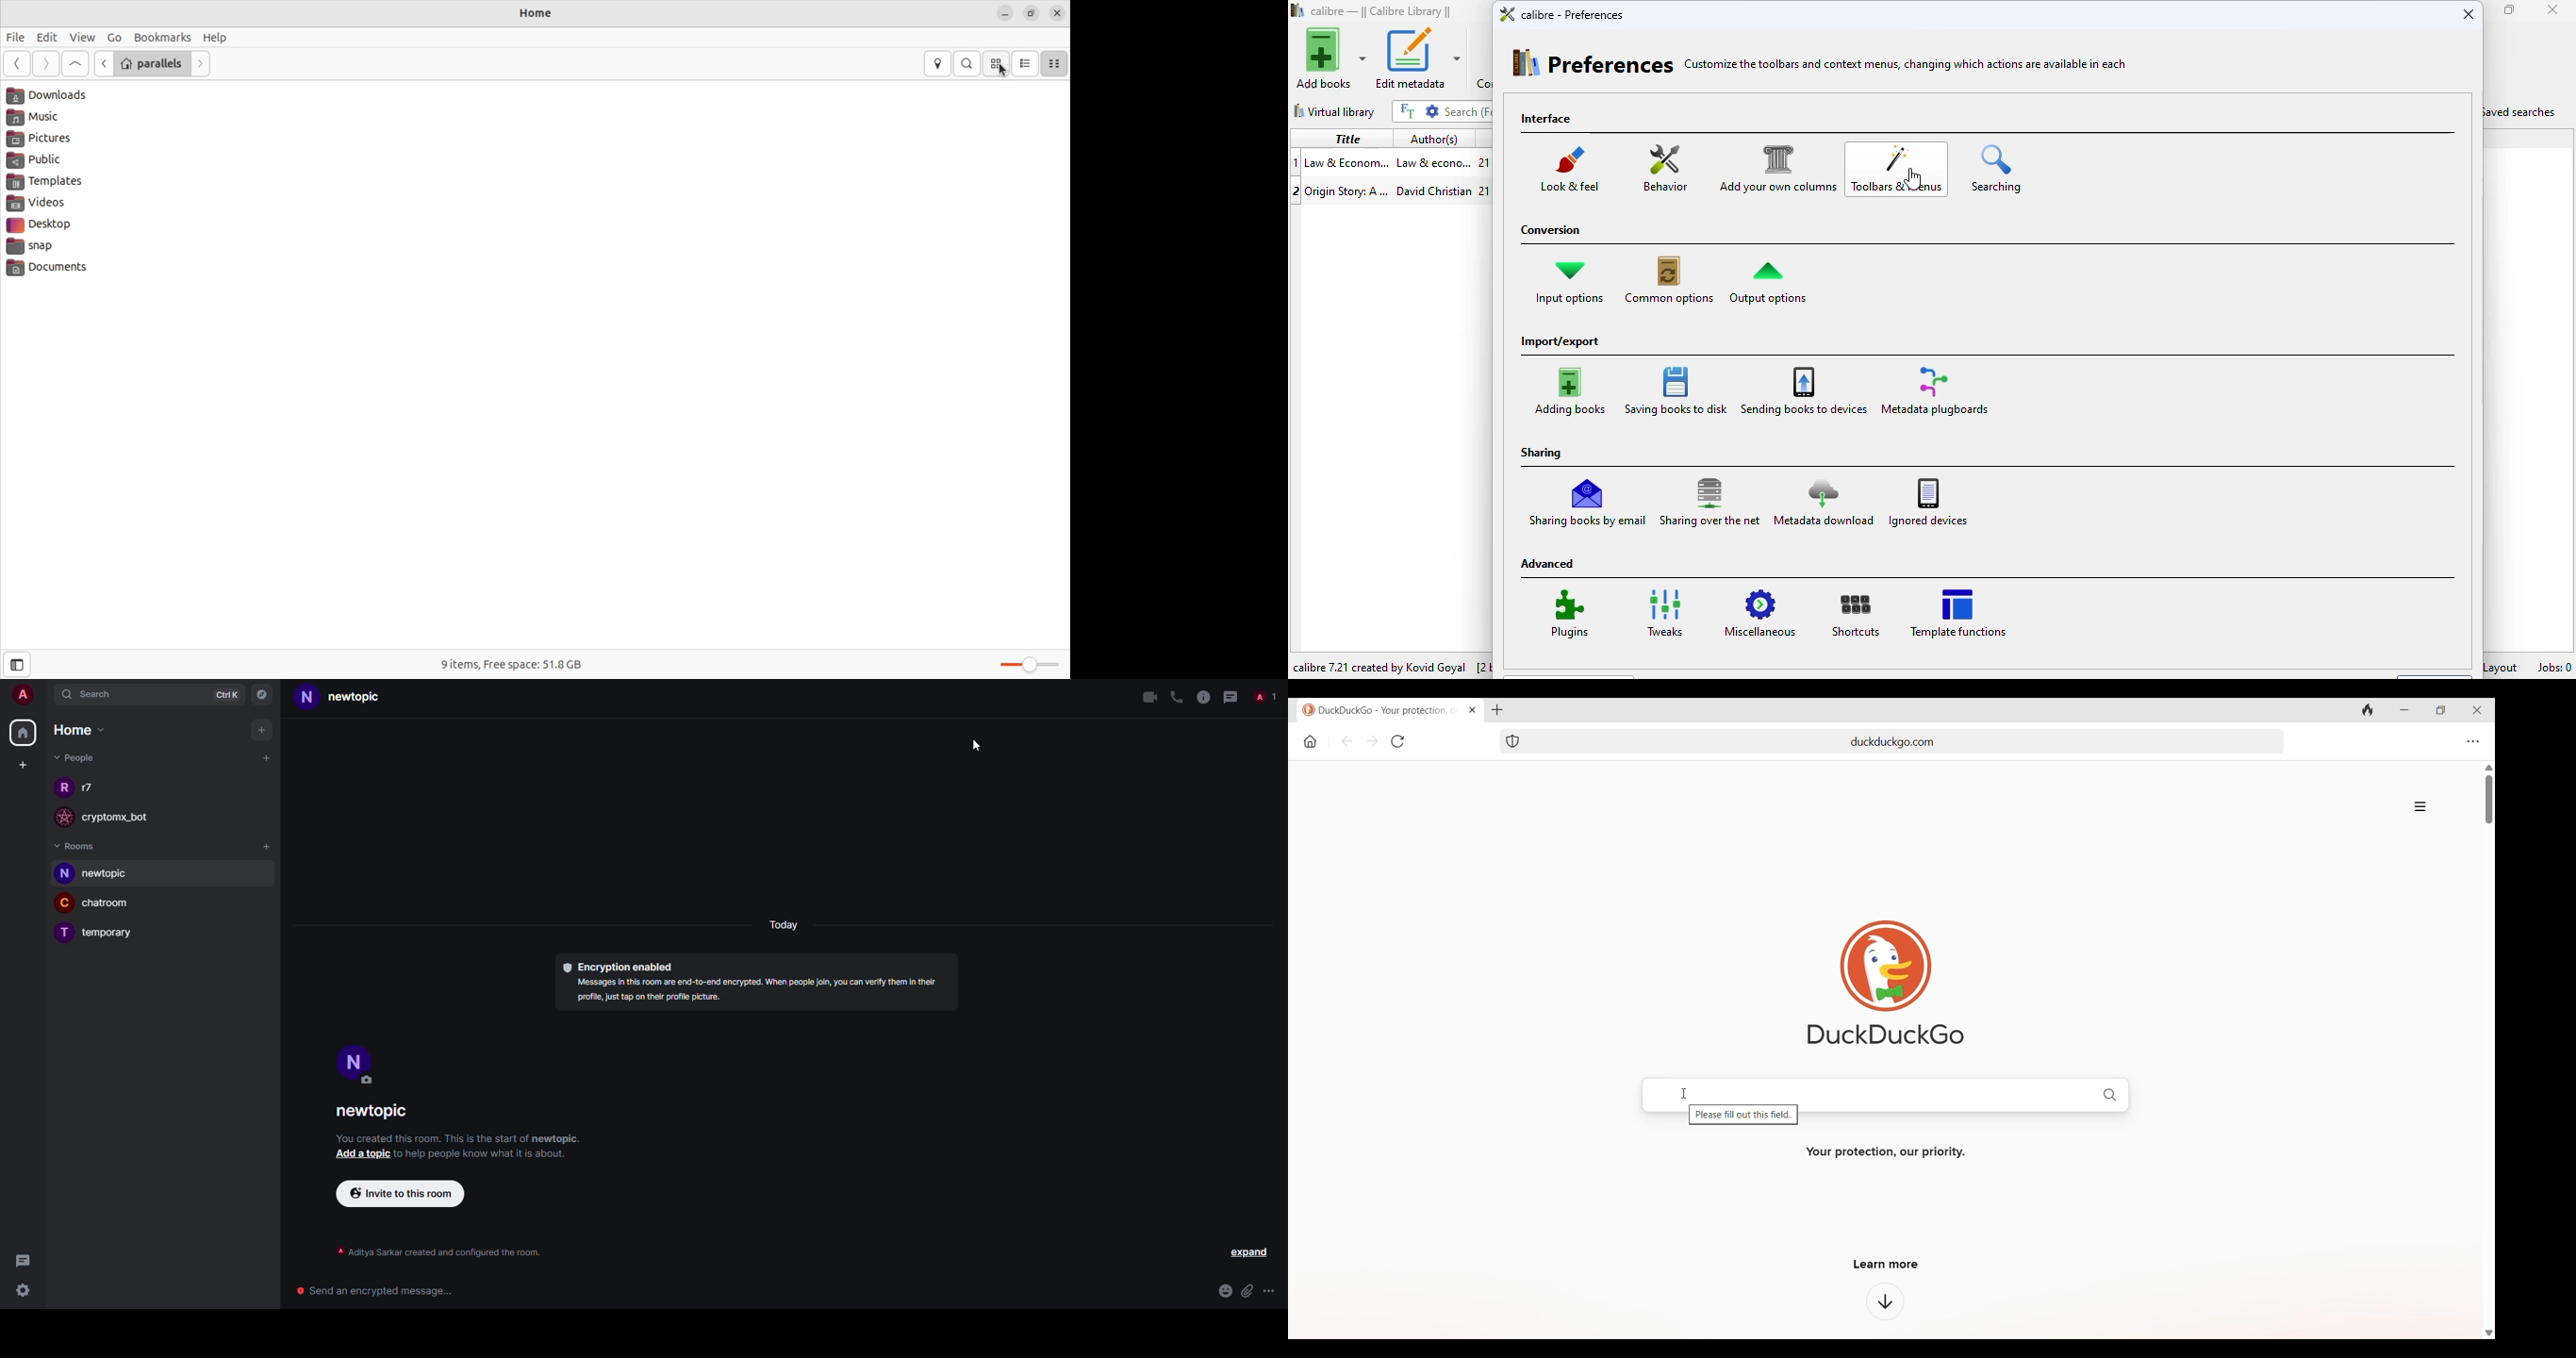 This screenshot has width=2576, height=1372. What do you see at coordinates (1886, 1301) in the screenshot?
I see `Learn more about the browser` at bounding box center [1886, 1301].